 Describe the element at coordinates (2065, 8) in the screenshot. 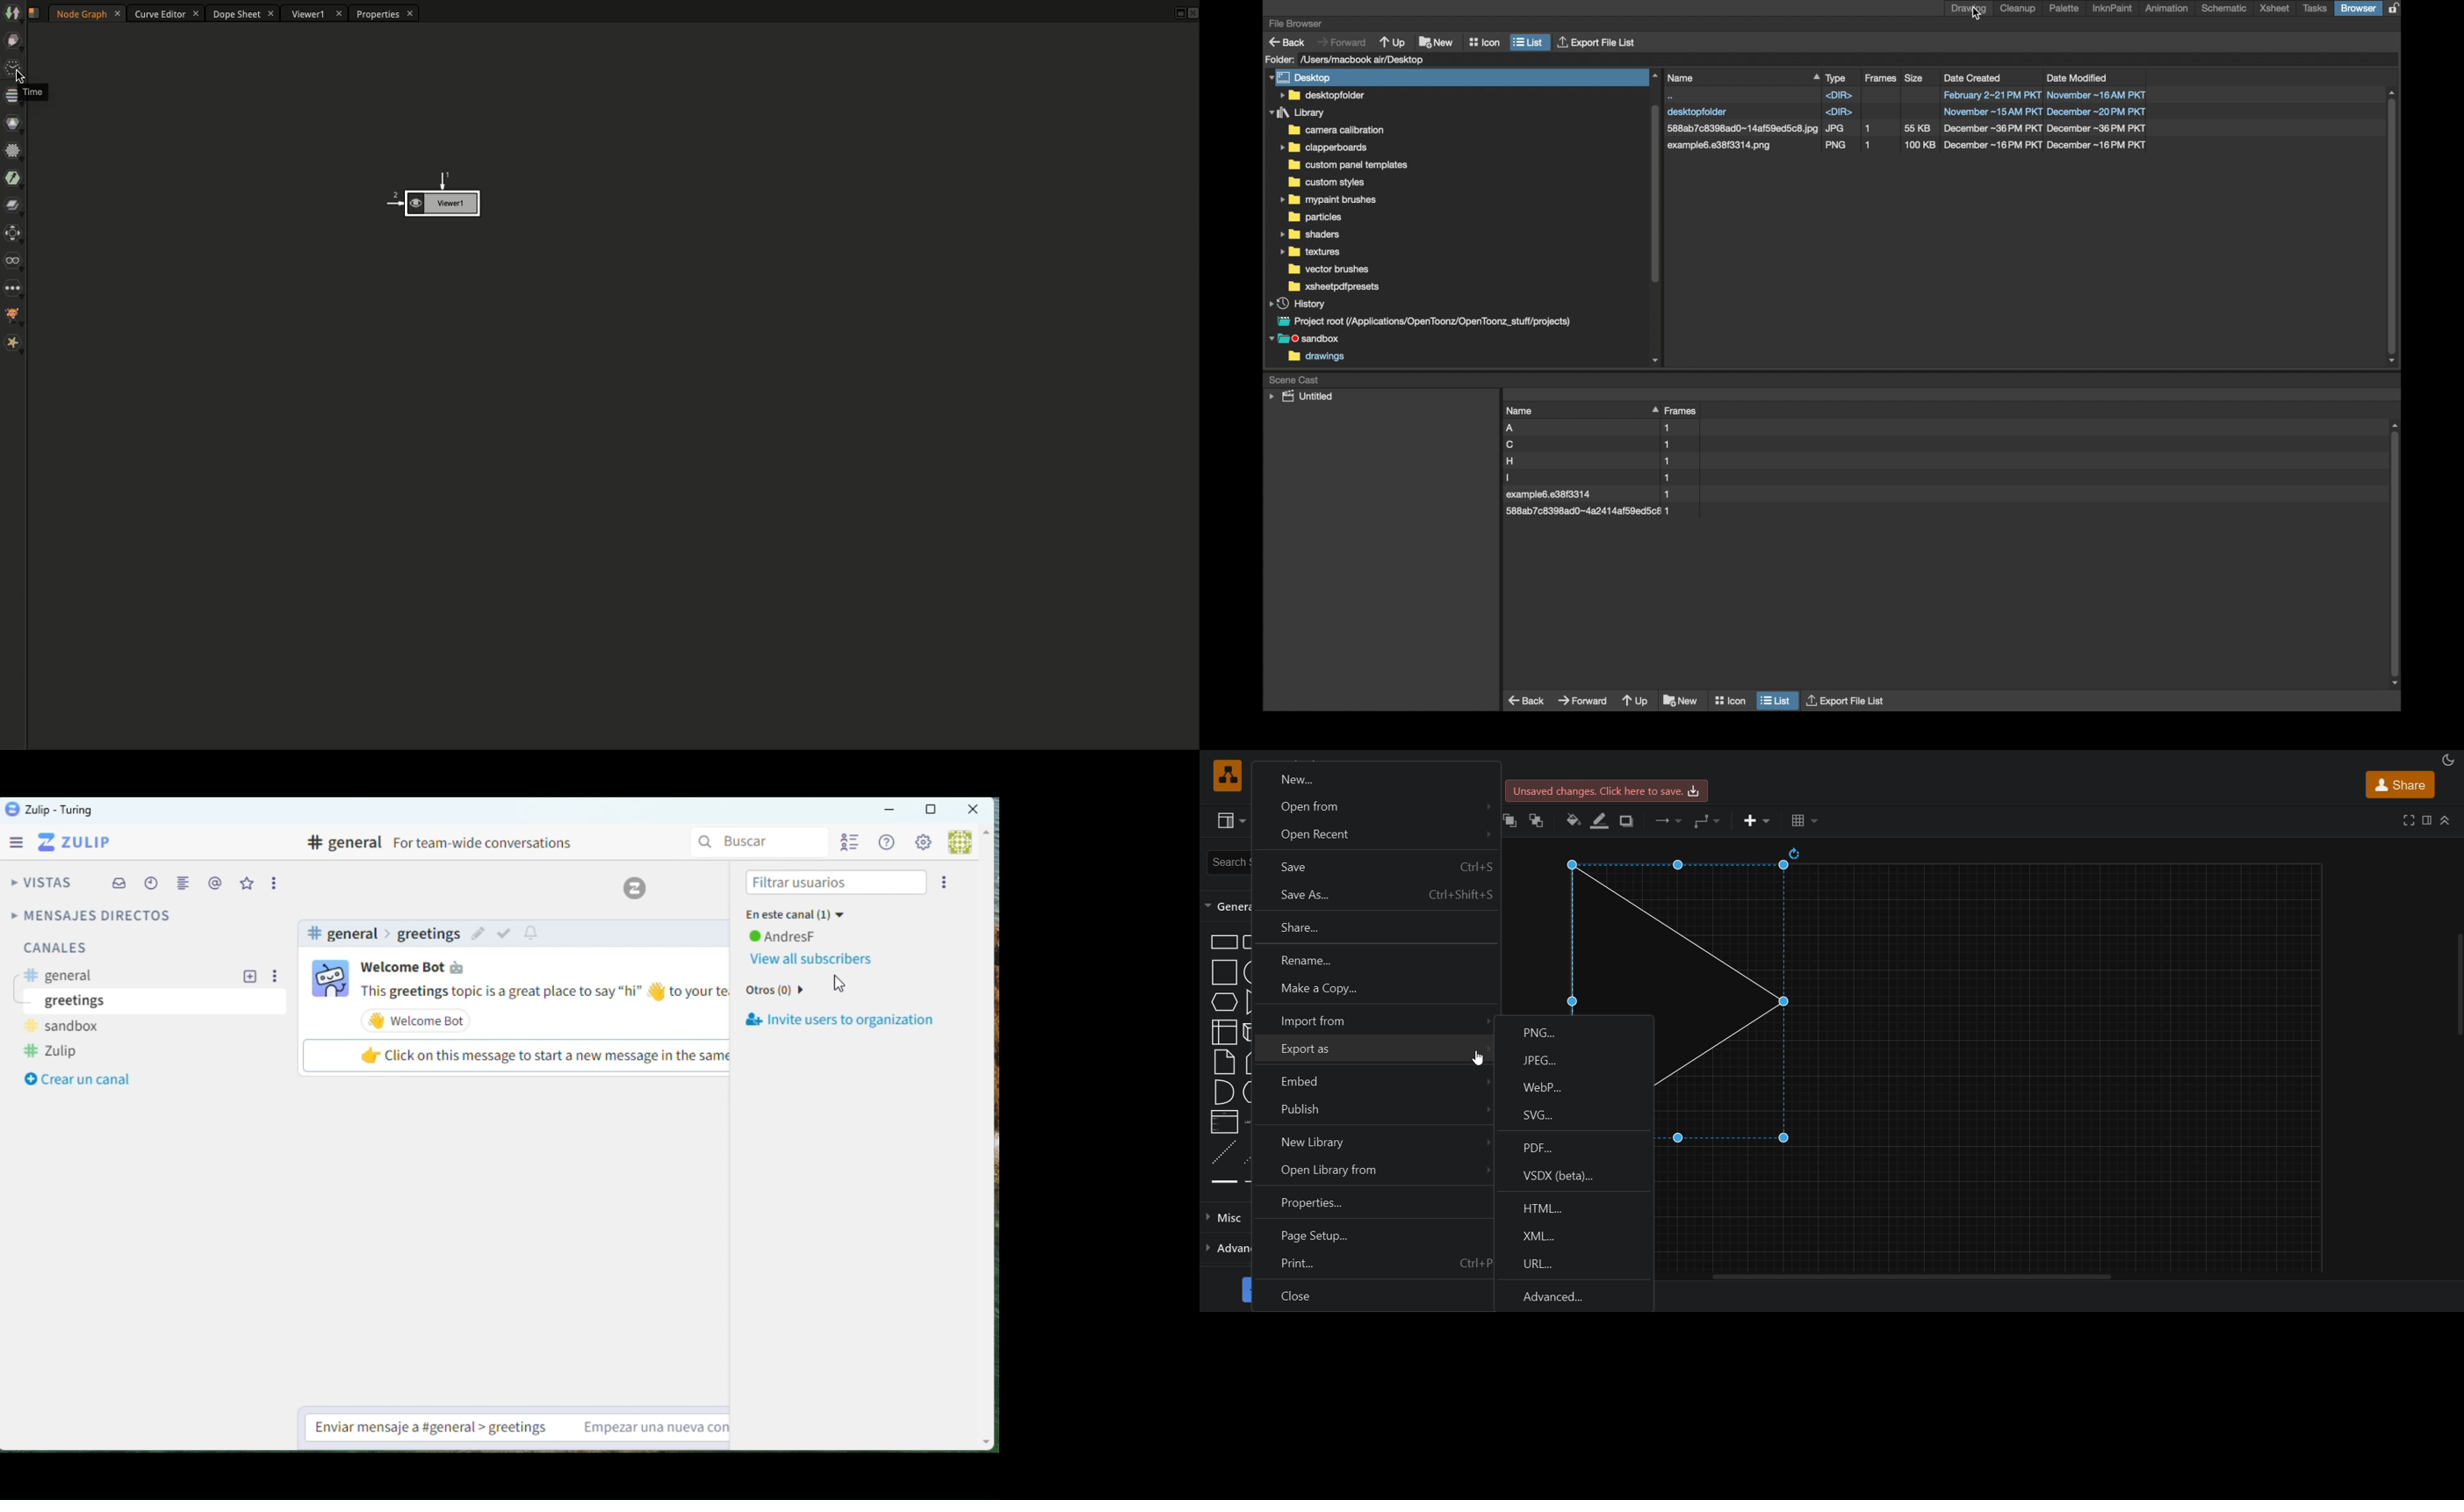

I see `palette` at that location.